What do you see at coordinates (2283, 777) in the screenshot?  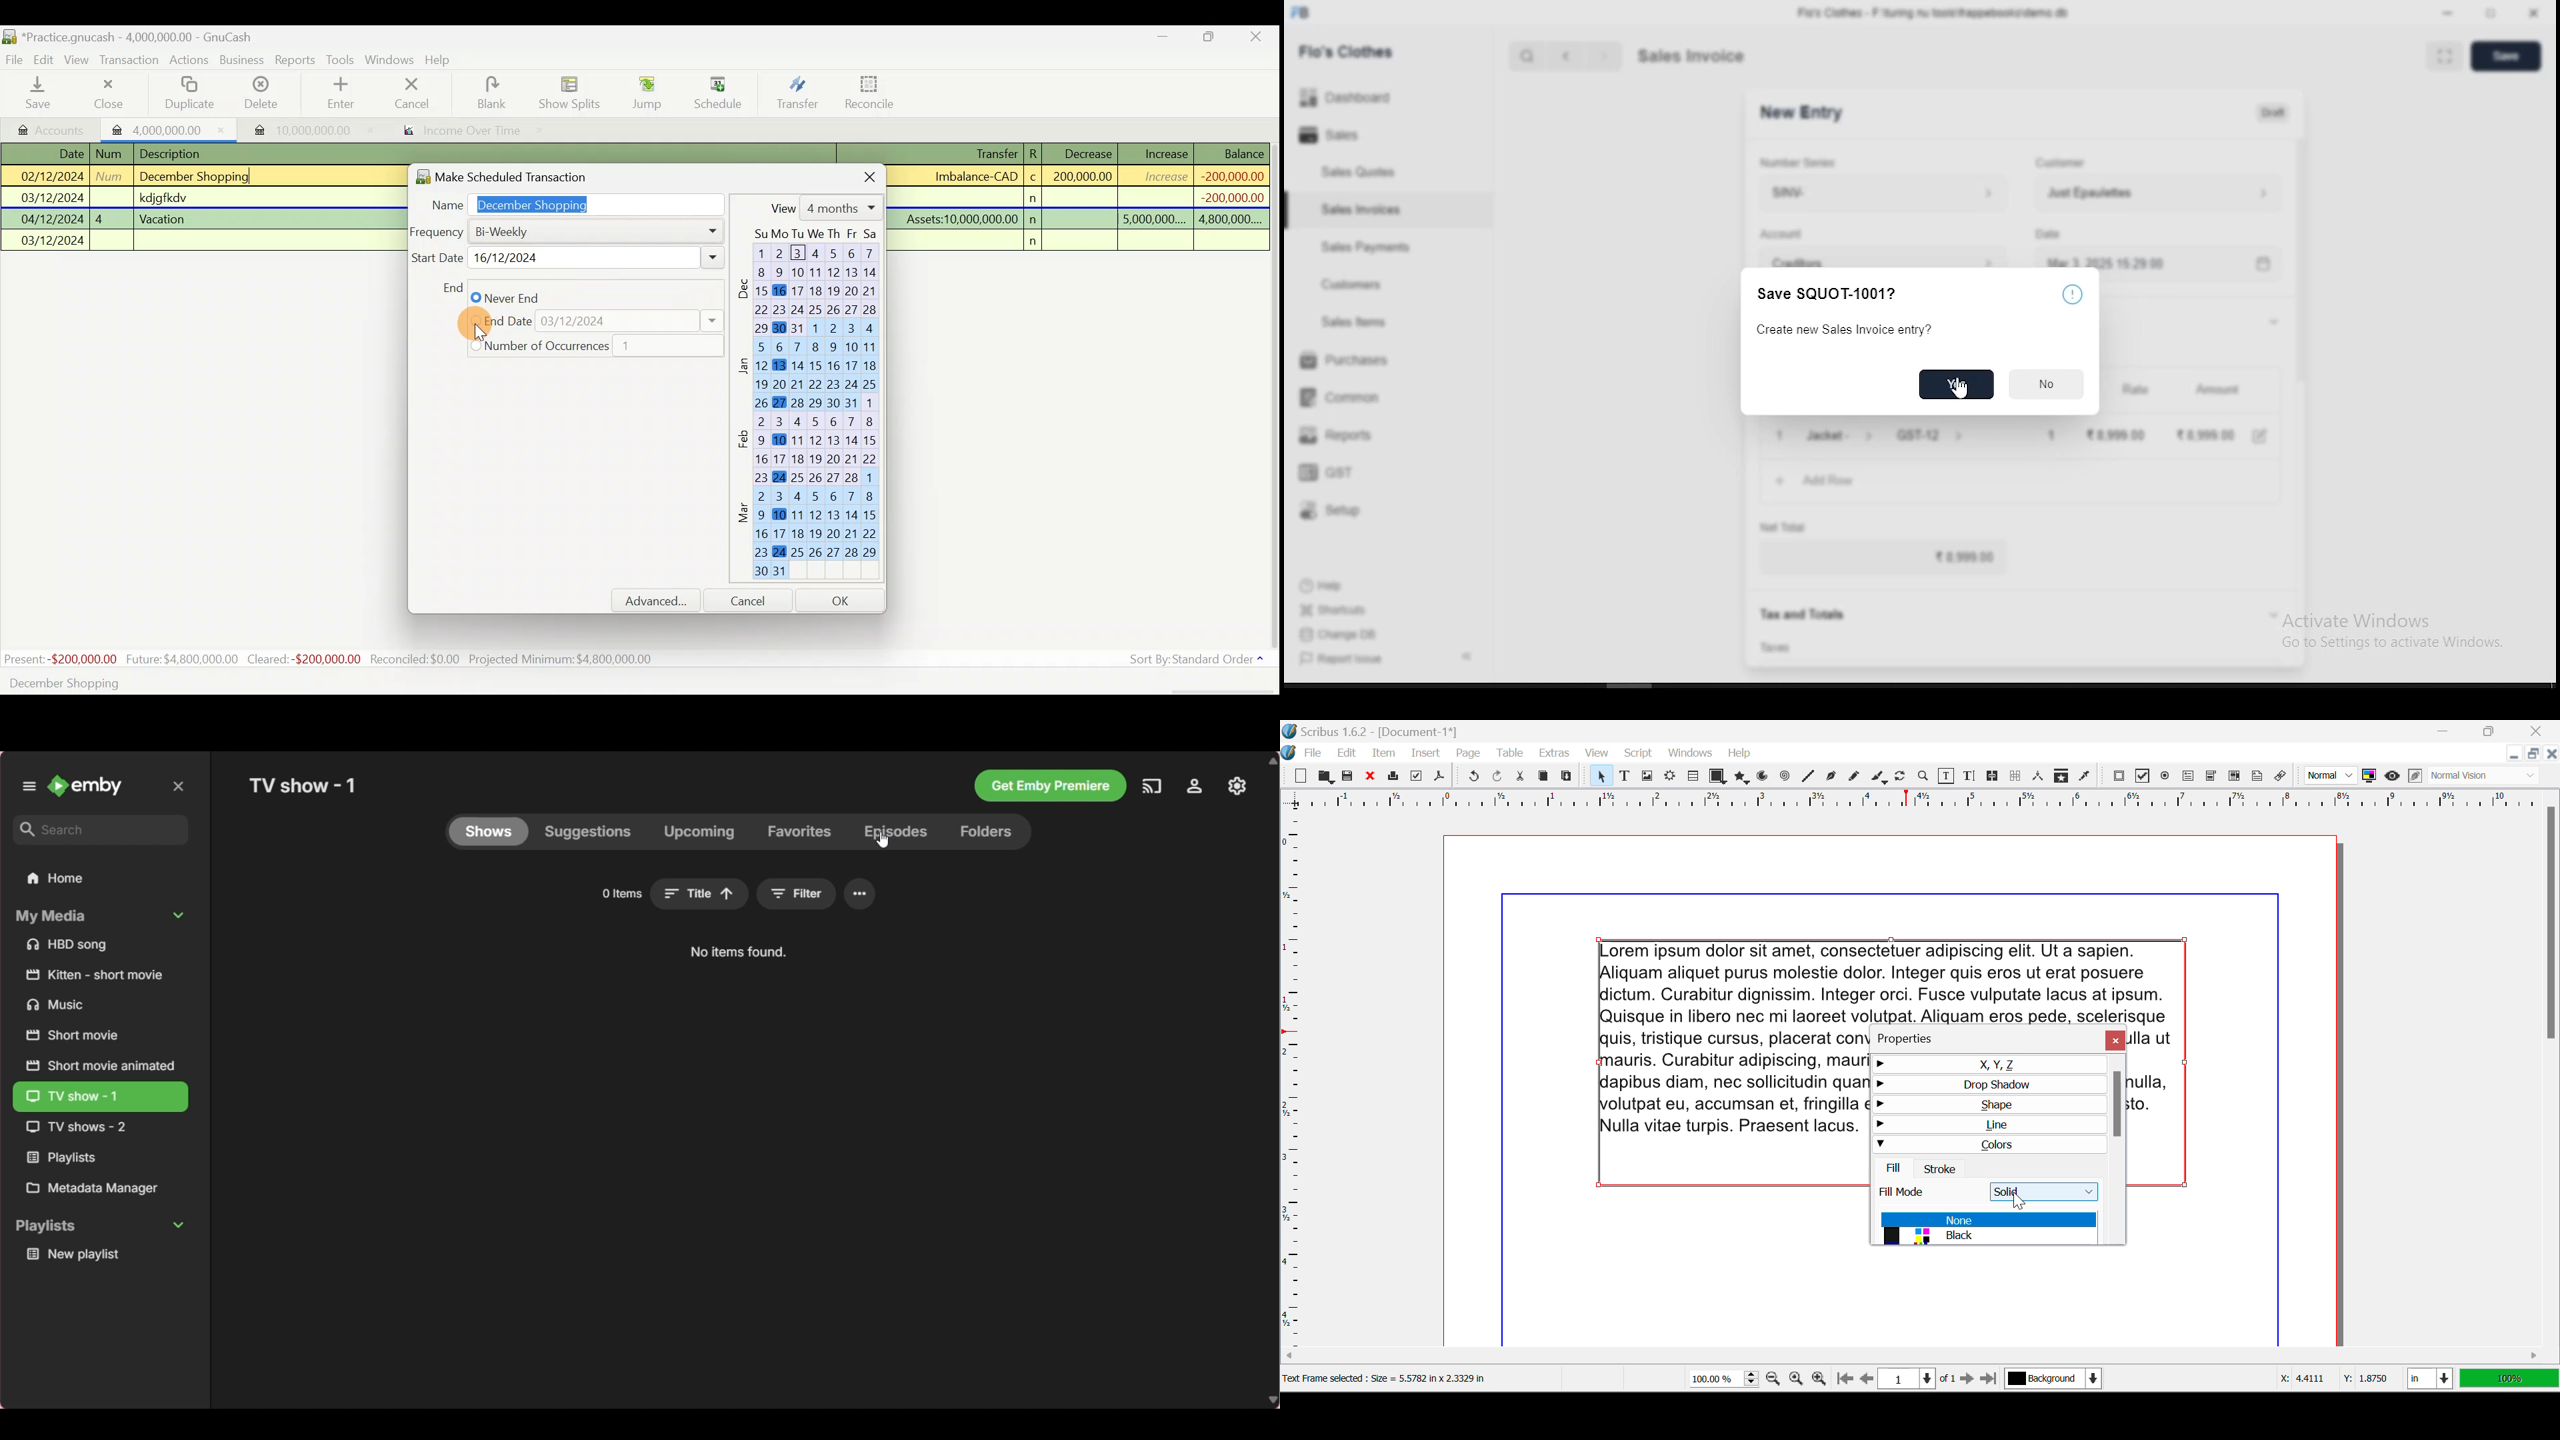 I see `Link Annotation` at bounding box center [2283, 777].